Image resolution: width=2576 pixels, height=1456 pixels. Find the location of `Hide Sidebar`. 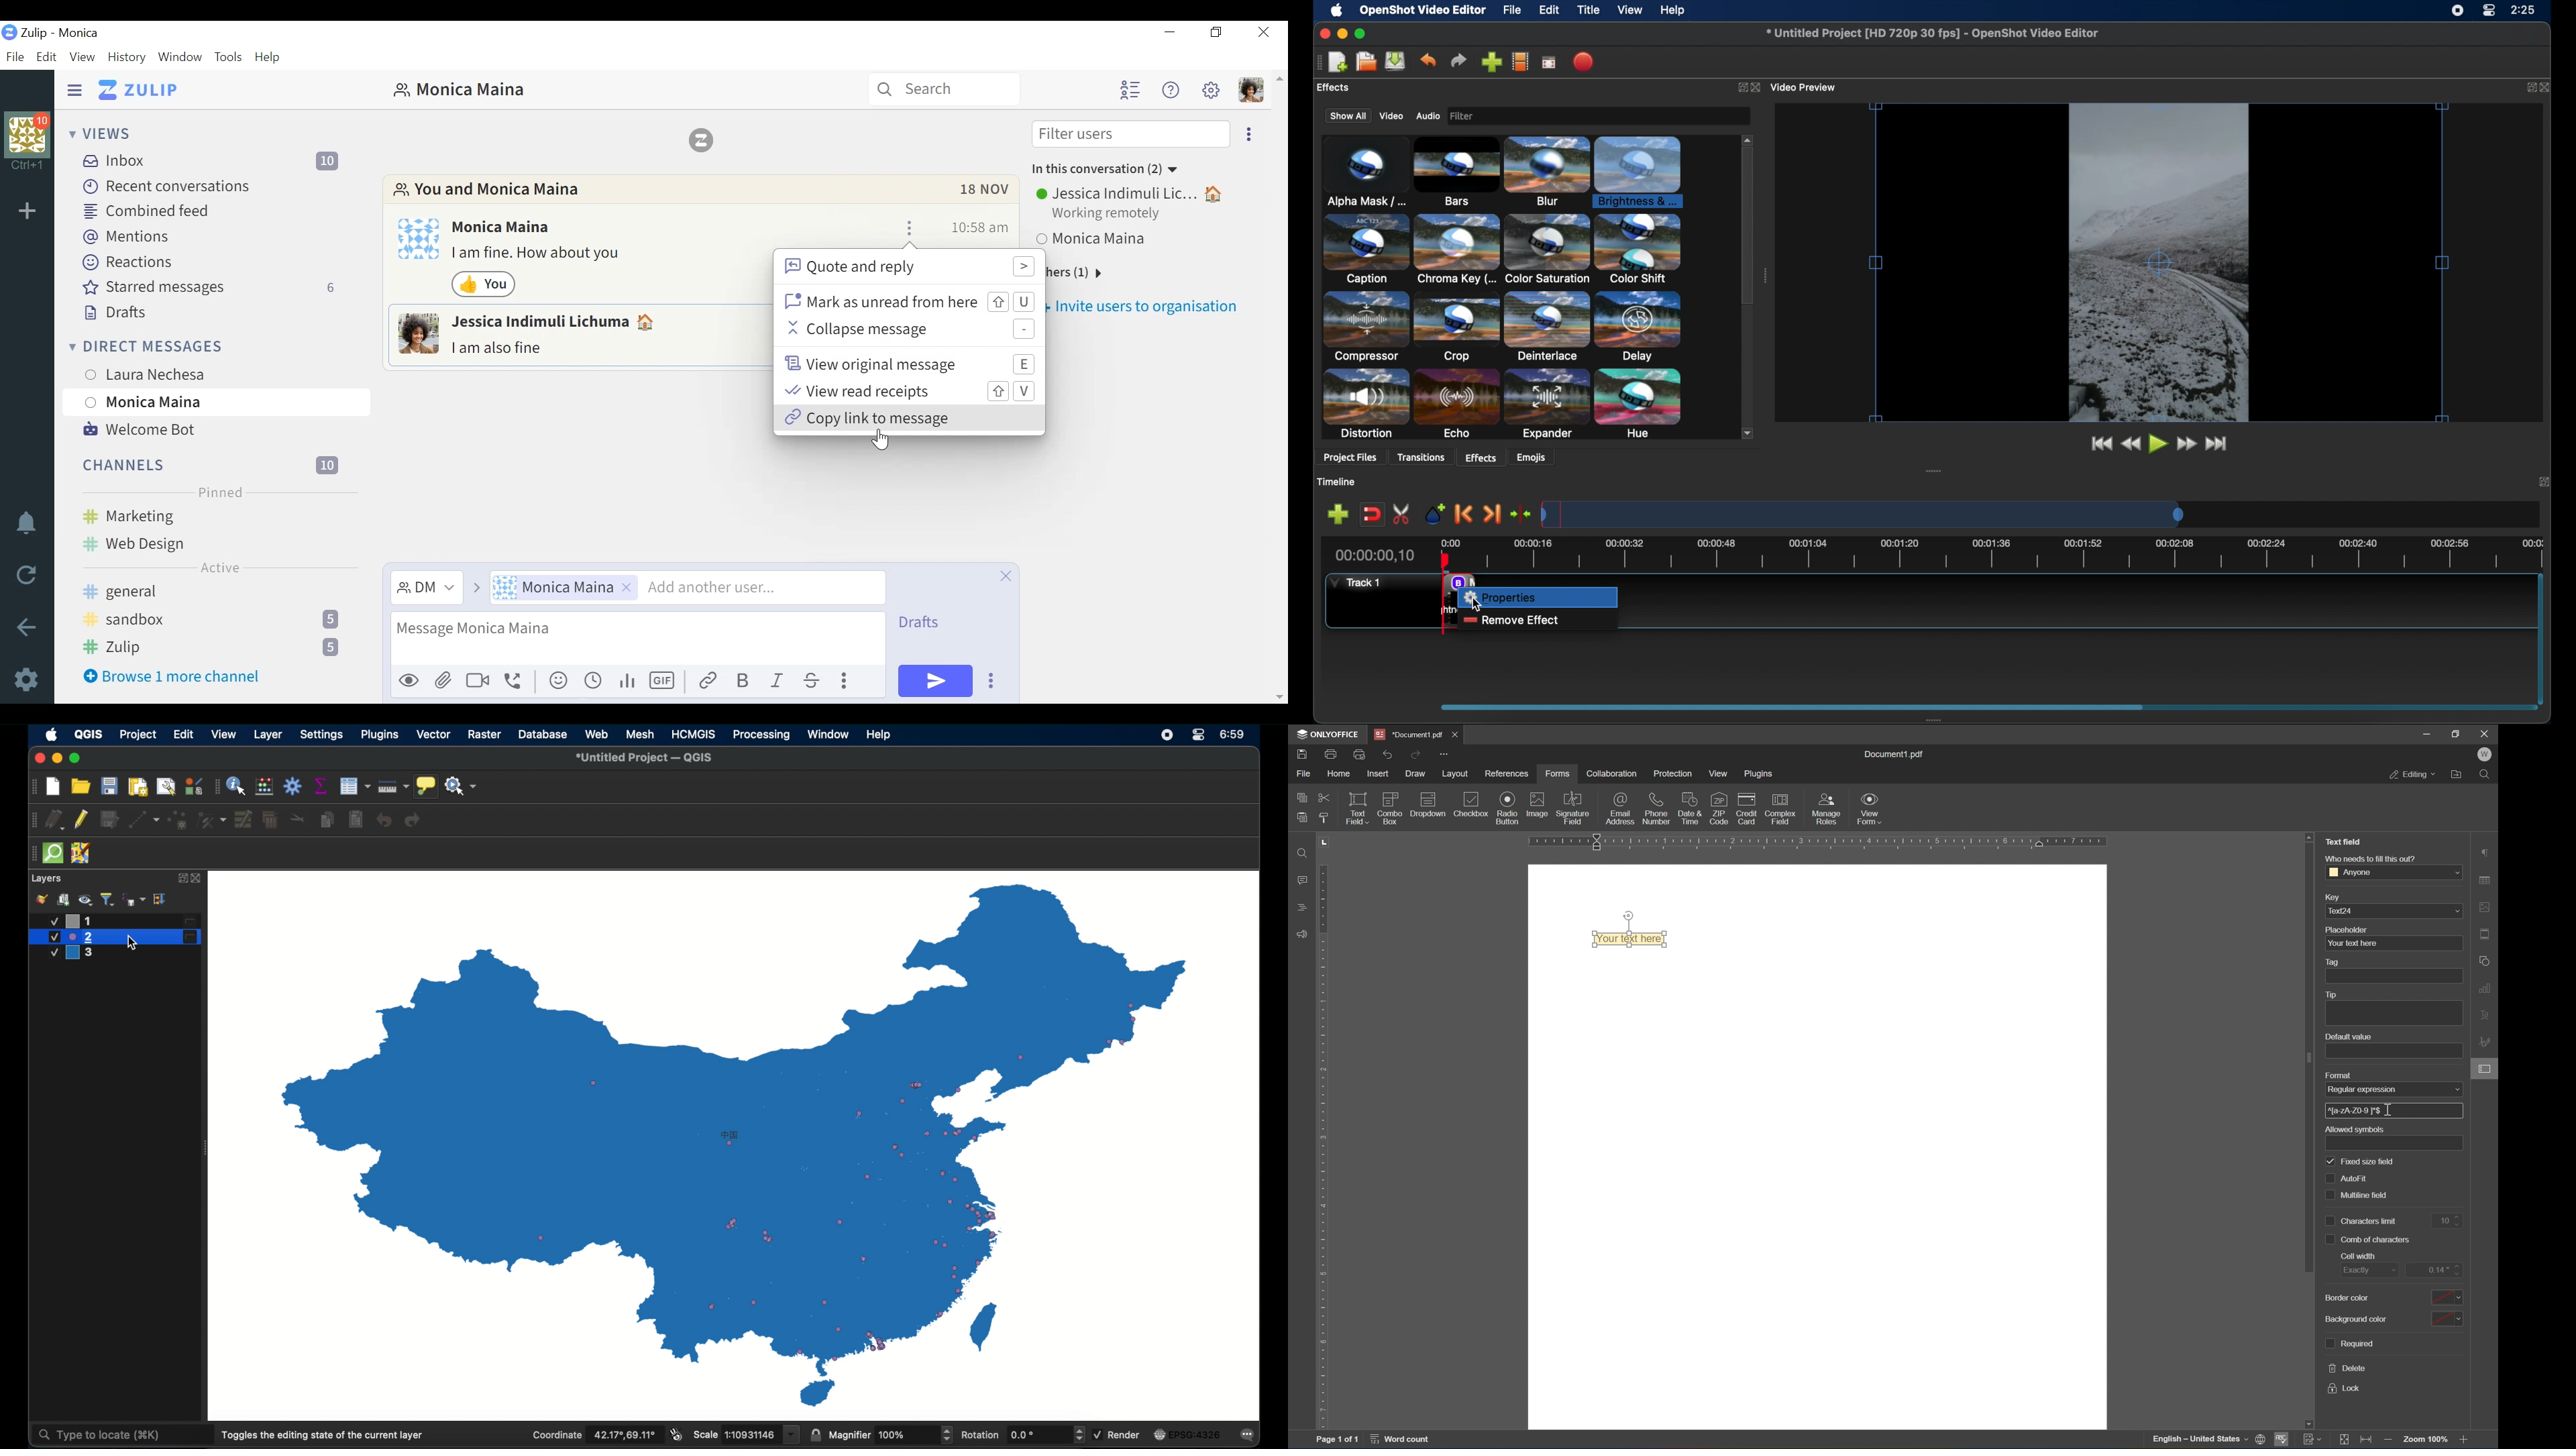

Hide Sidebar is located at coordinates (74, 89).